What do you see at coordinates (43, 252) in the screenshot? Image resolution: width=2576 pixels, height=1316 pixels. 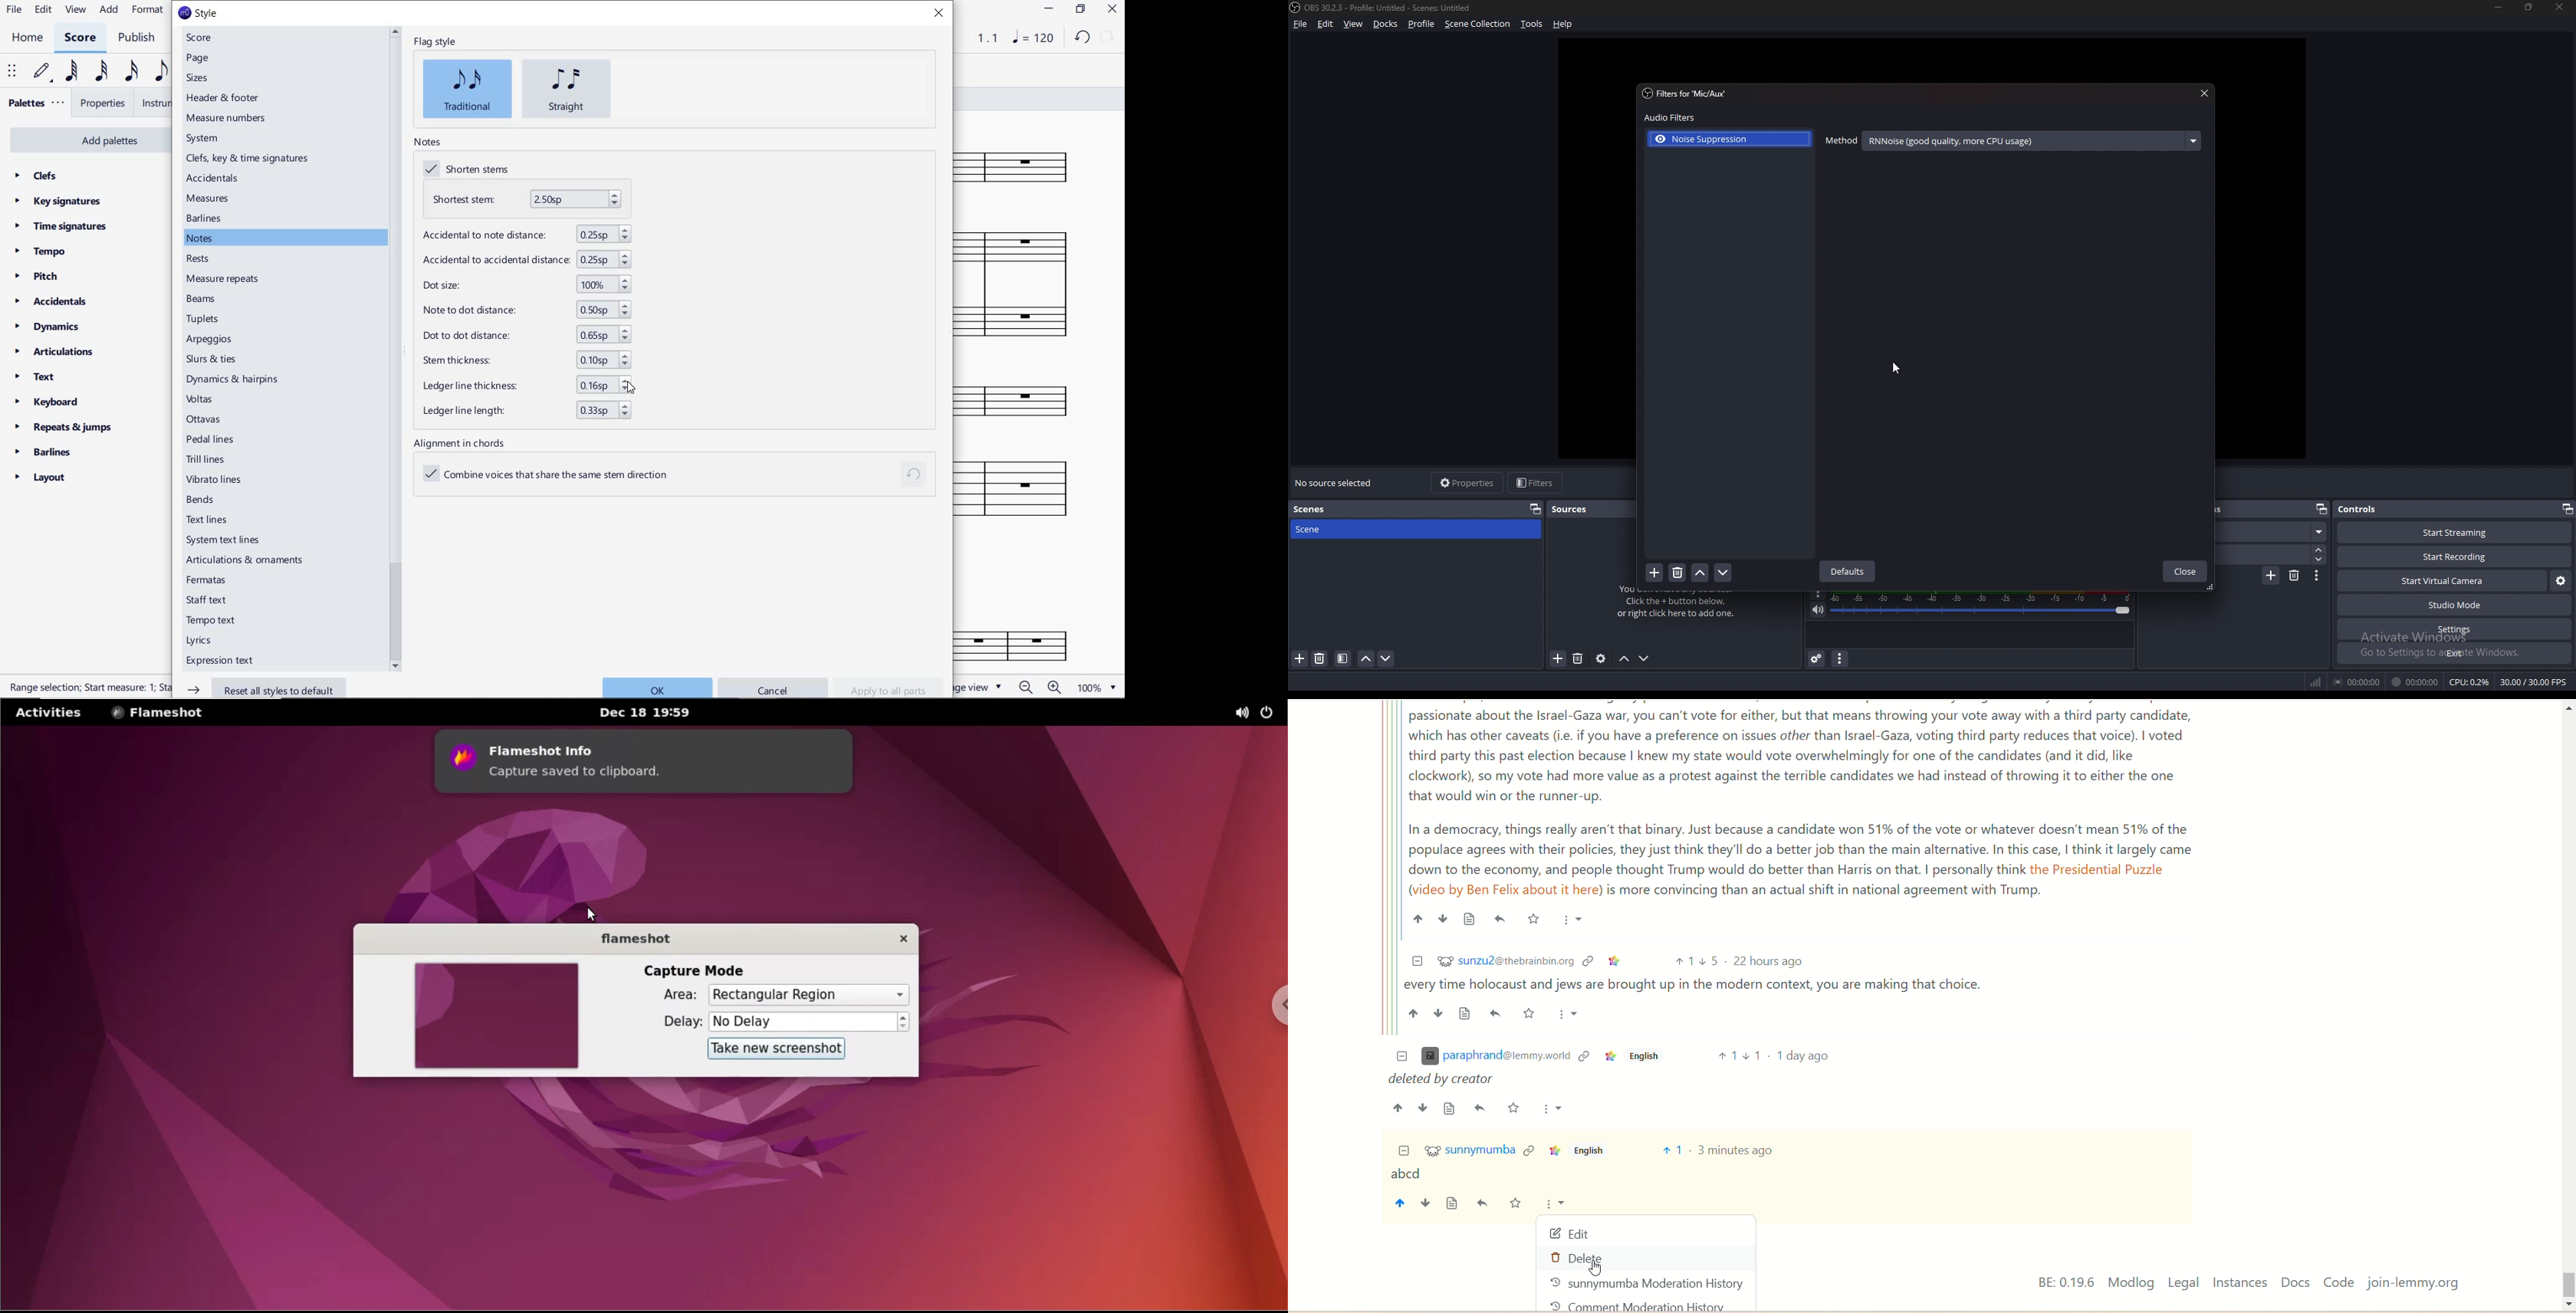 I see `tempo` at bounding box center [43, 252].